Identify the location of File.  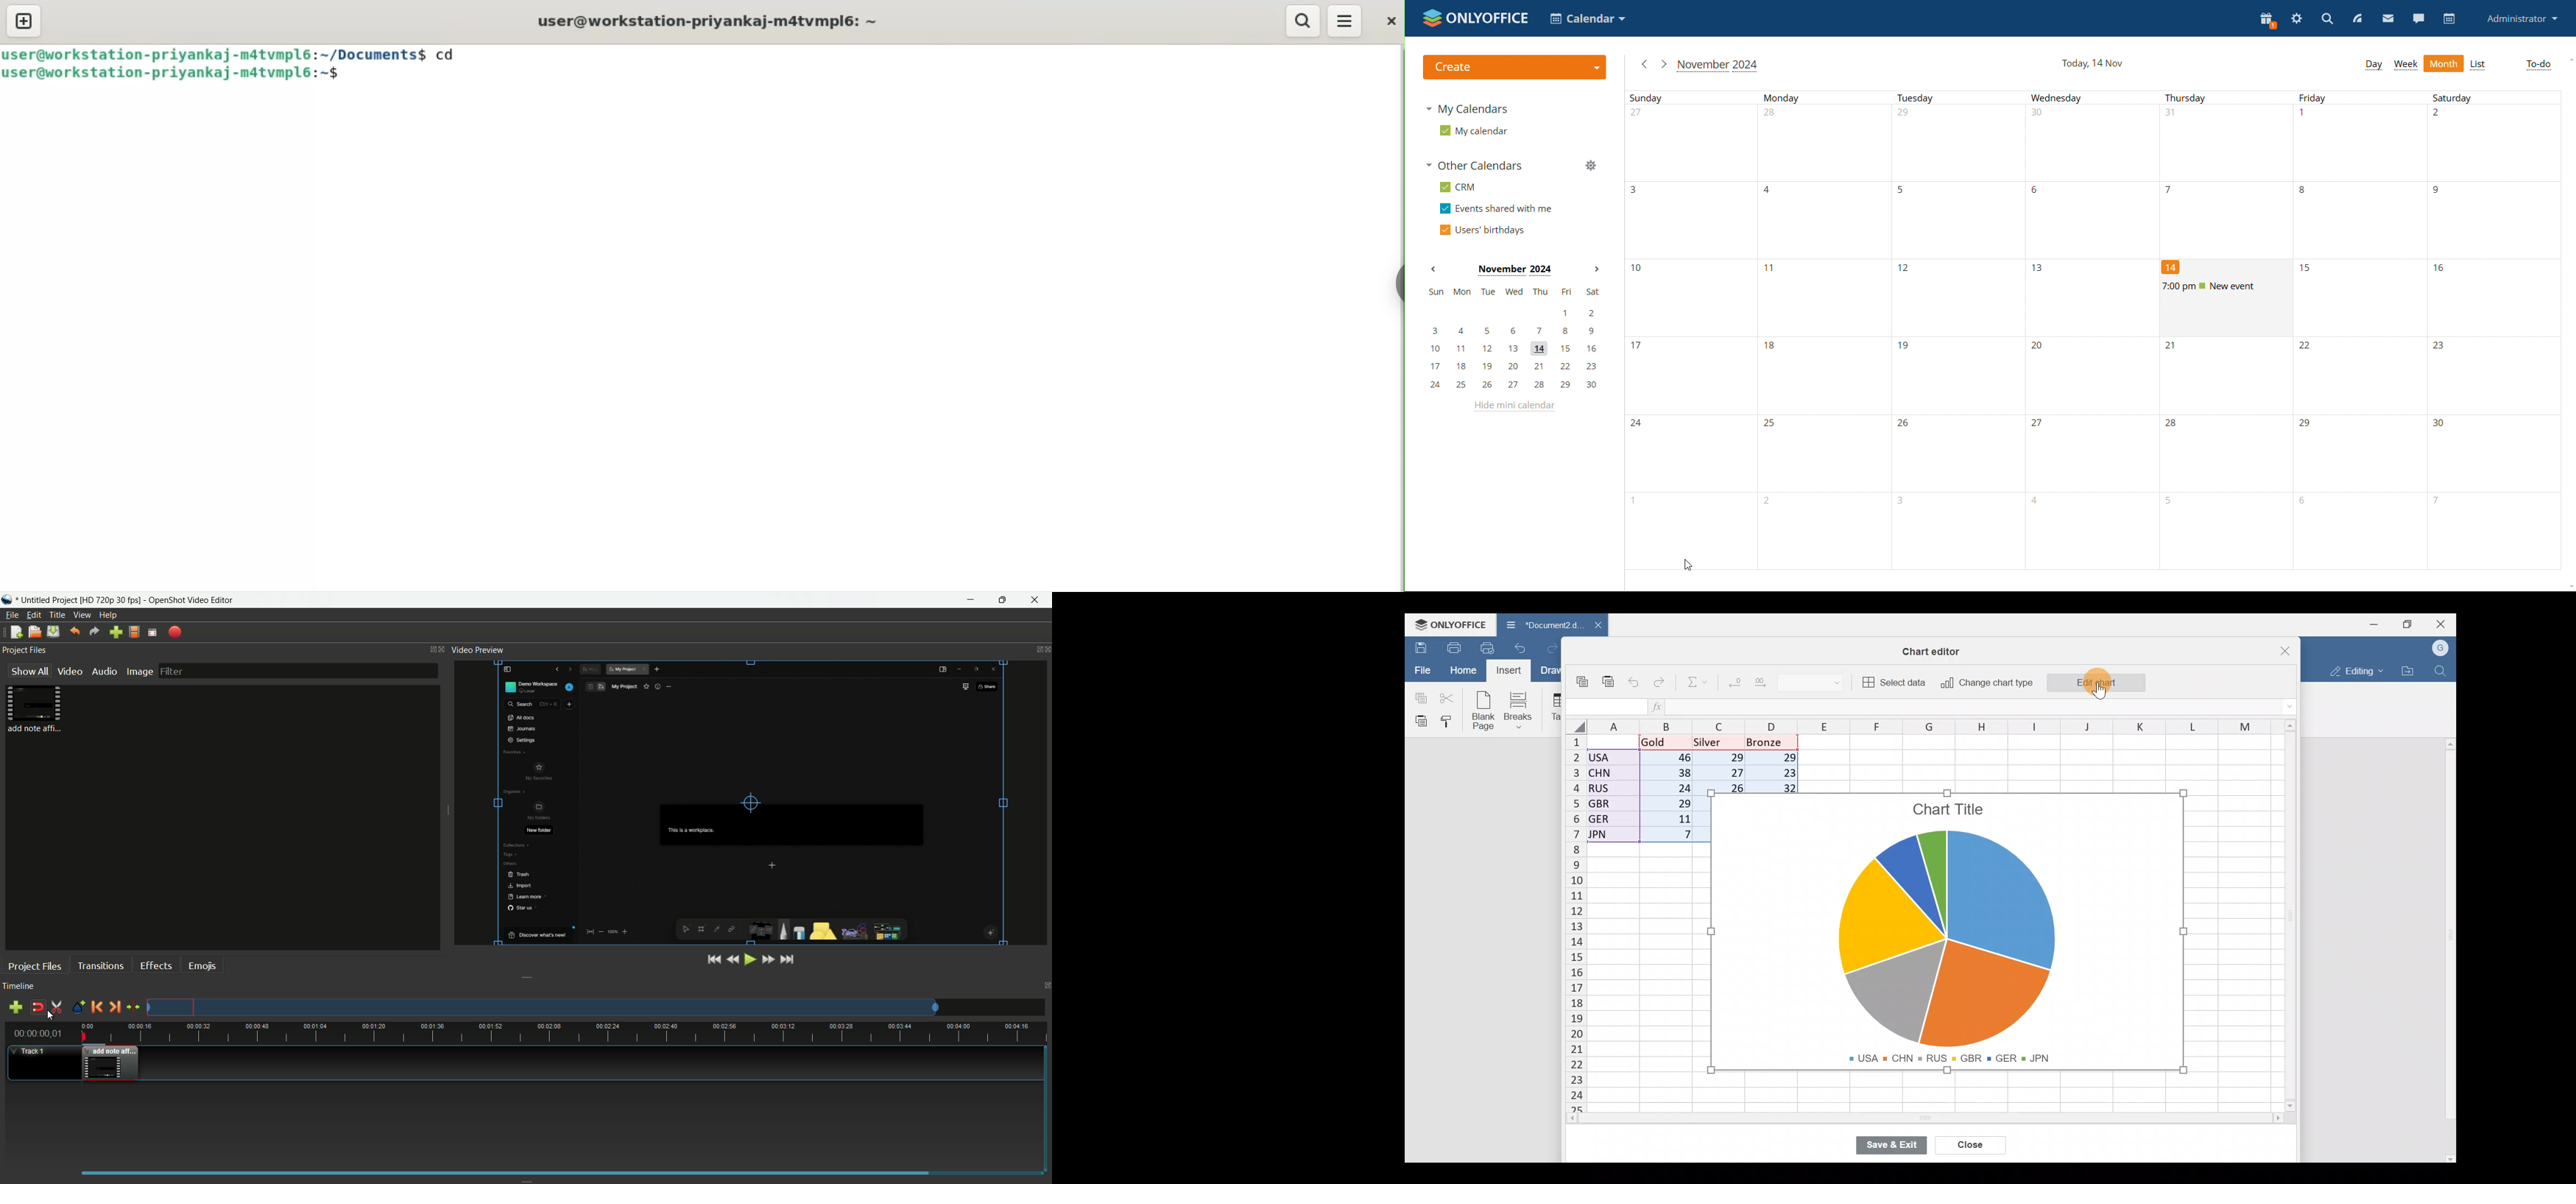
(1421, 669).